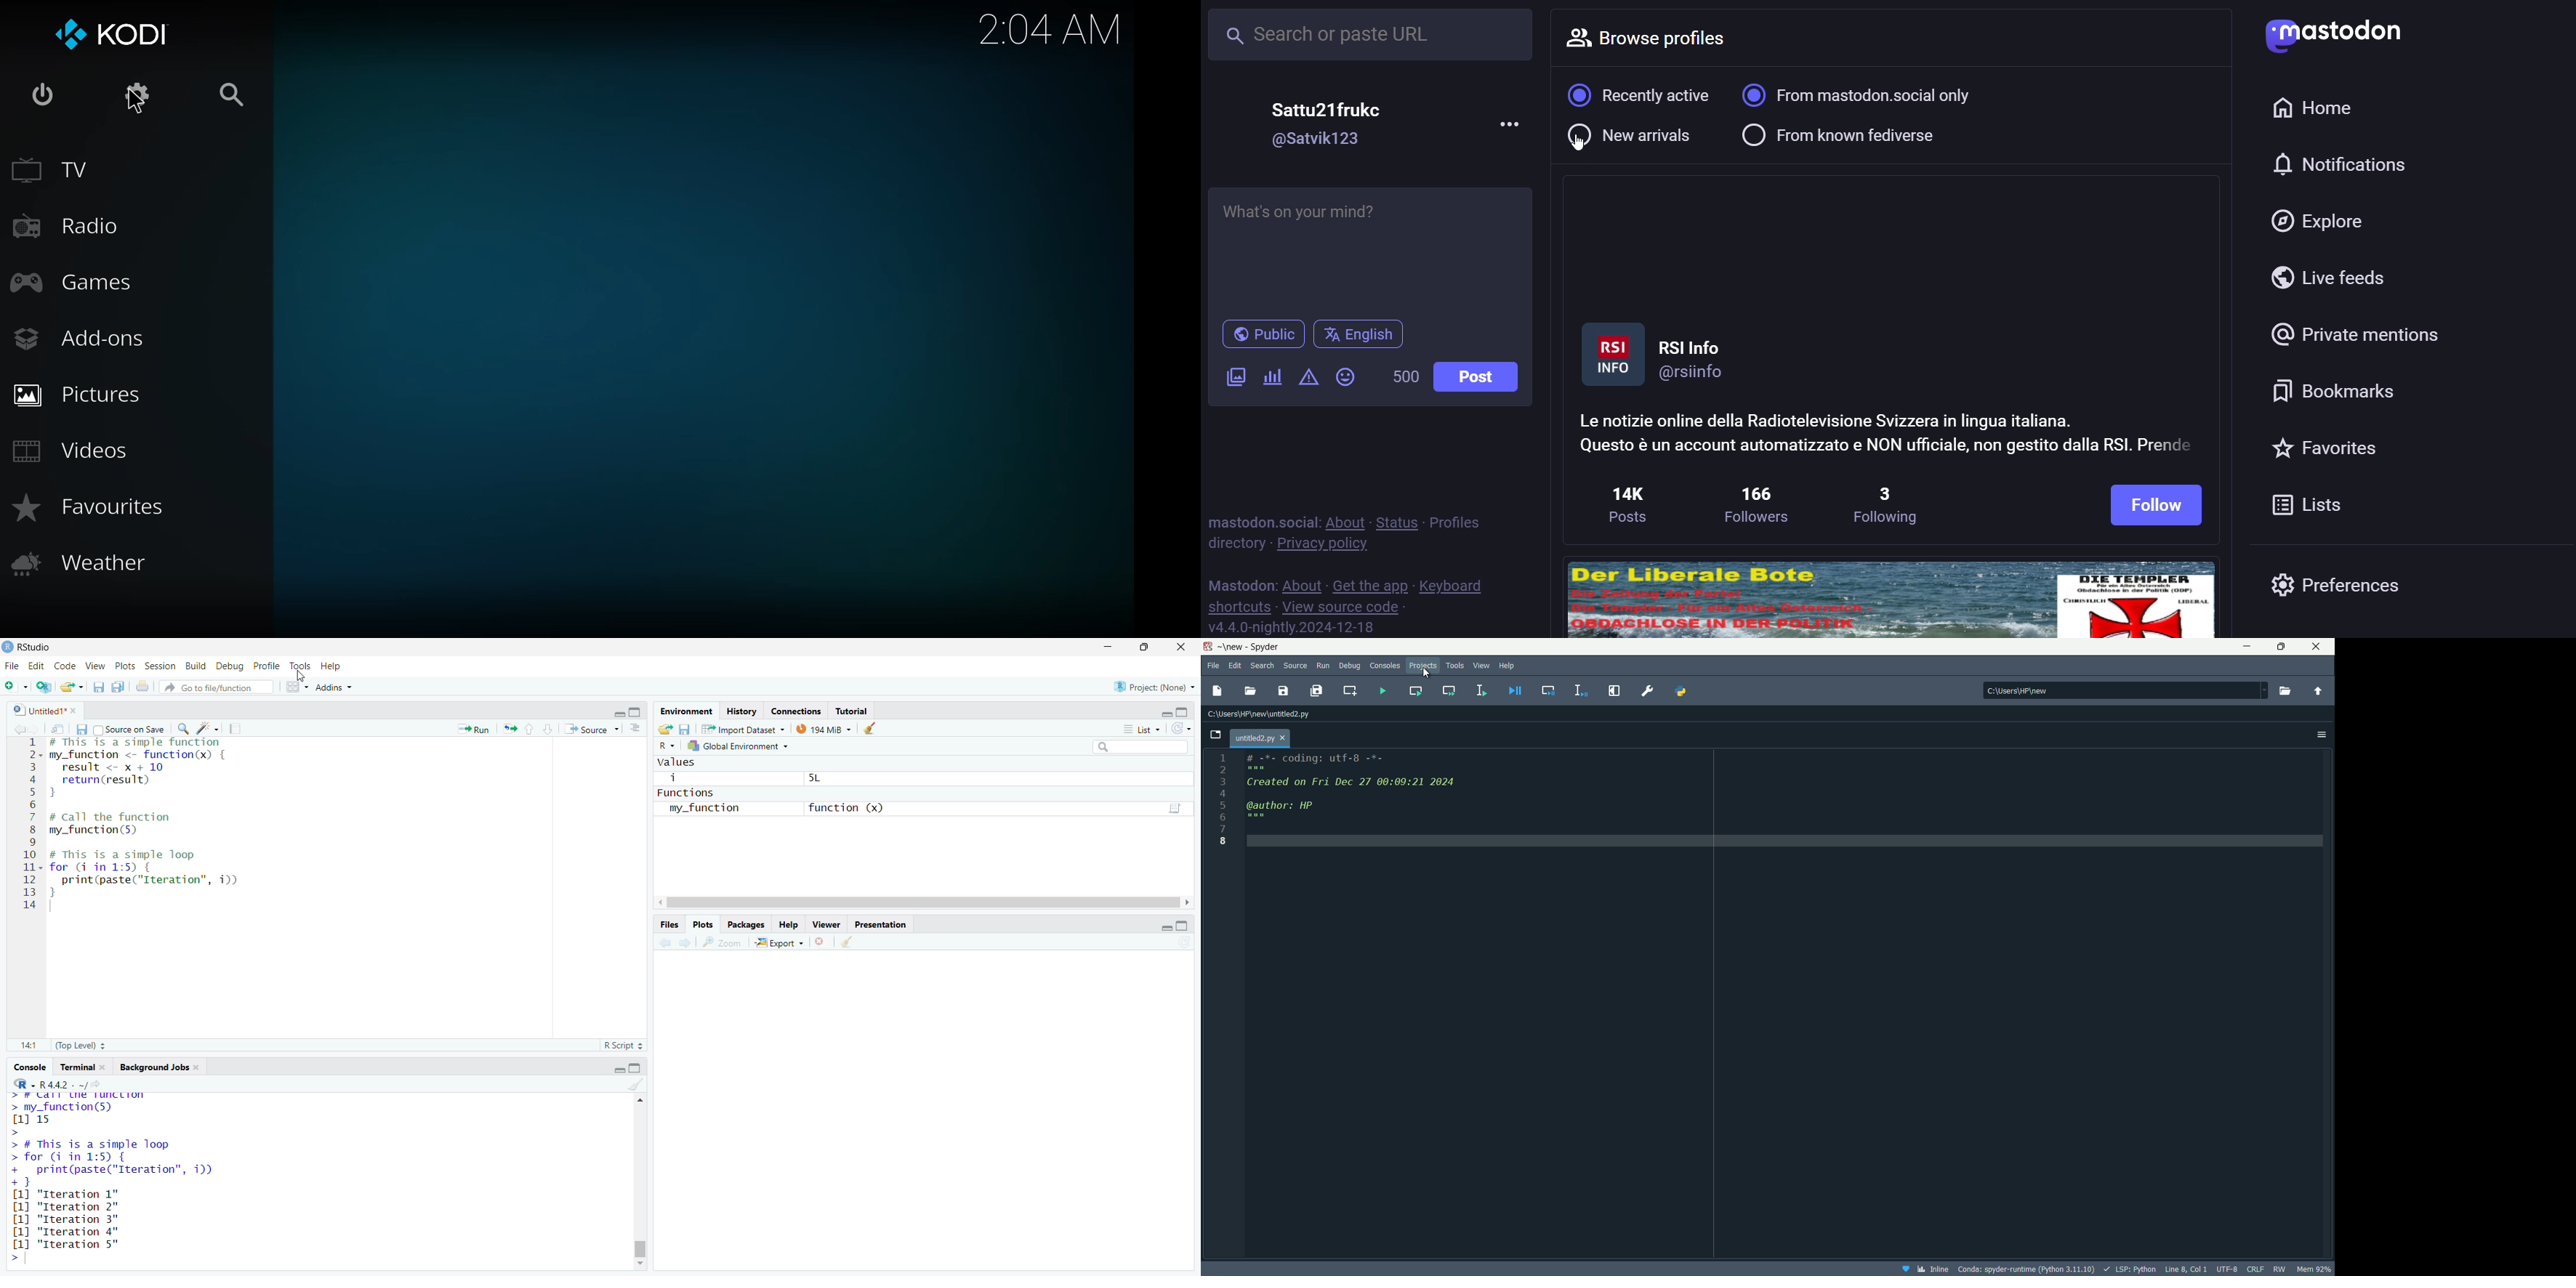 The height and width of the screenshot is (1288, 2576). I want to click on keyboard, so click(1457, 586).